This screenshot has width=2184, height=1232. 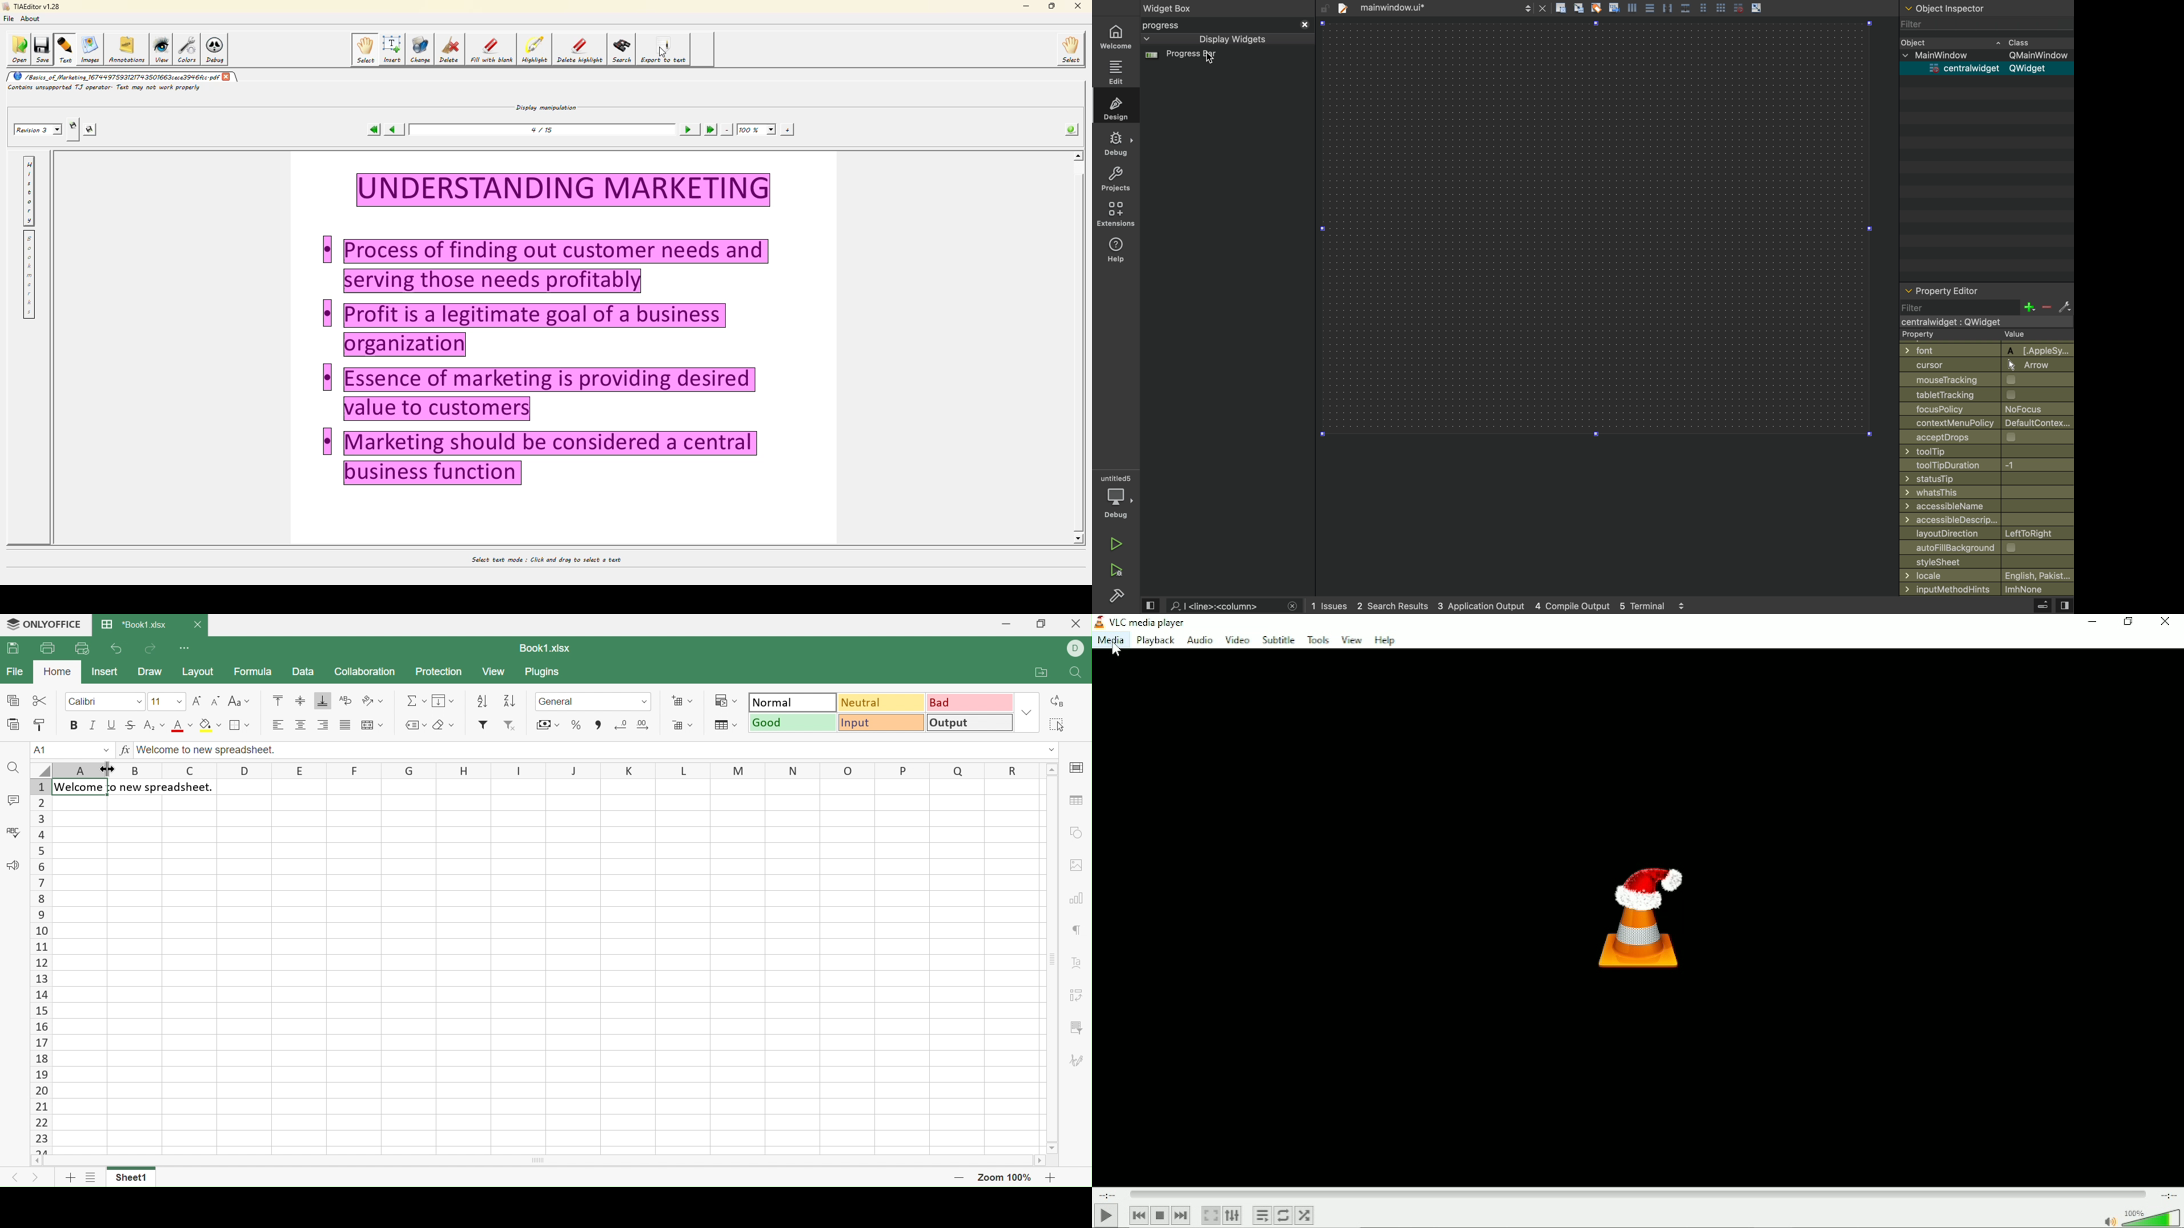 What do you see at coordinates (107, 671) in the screenshot?
I see `Insert` at bounding box center [107, 671].